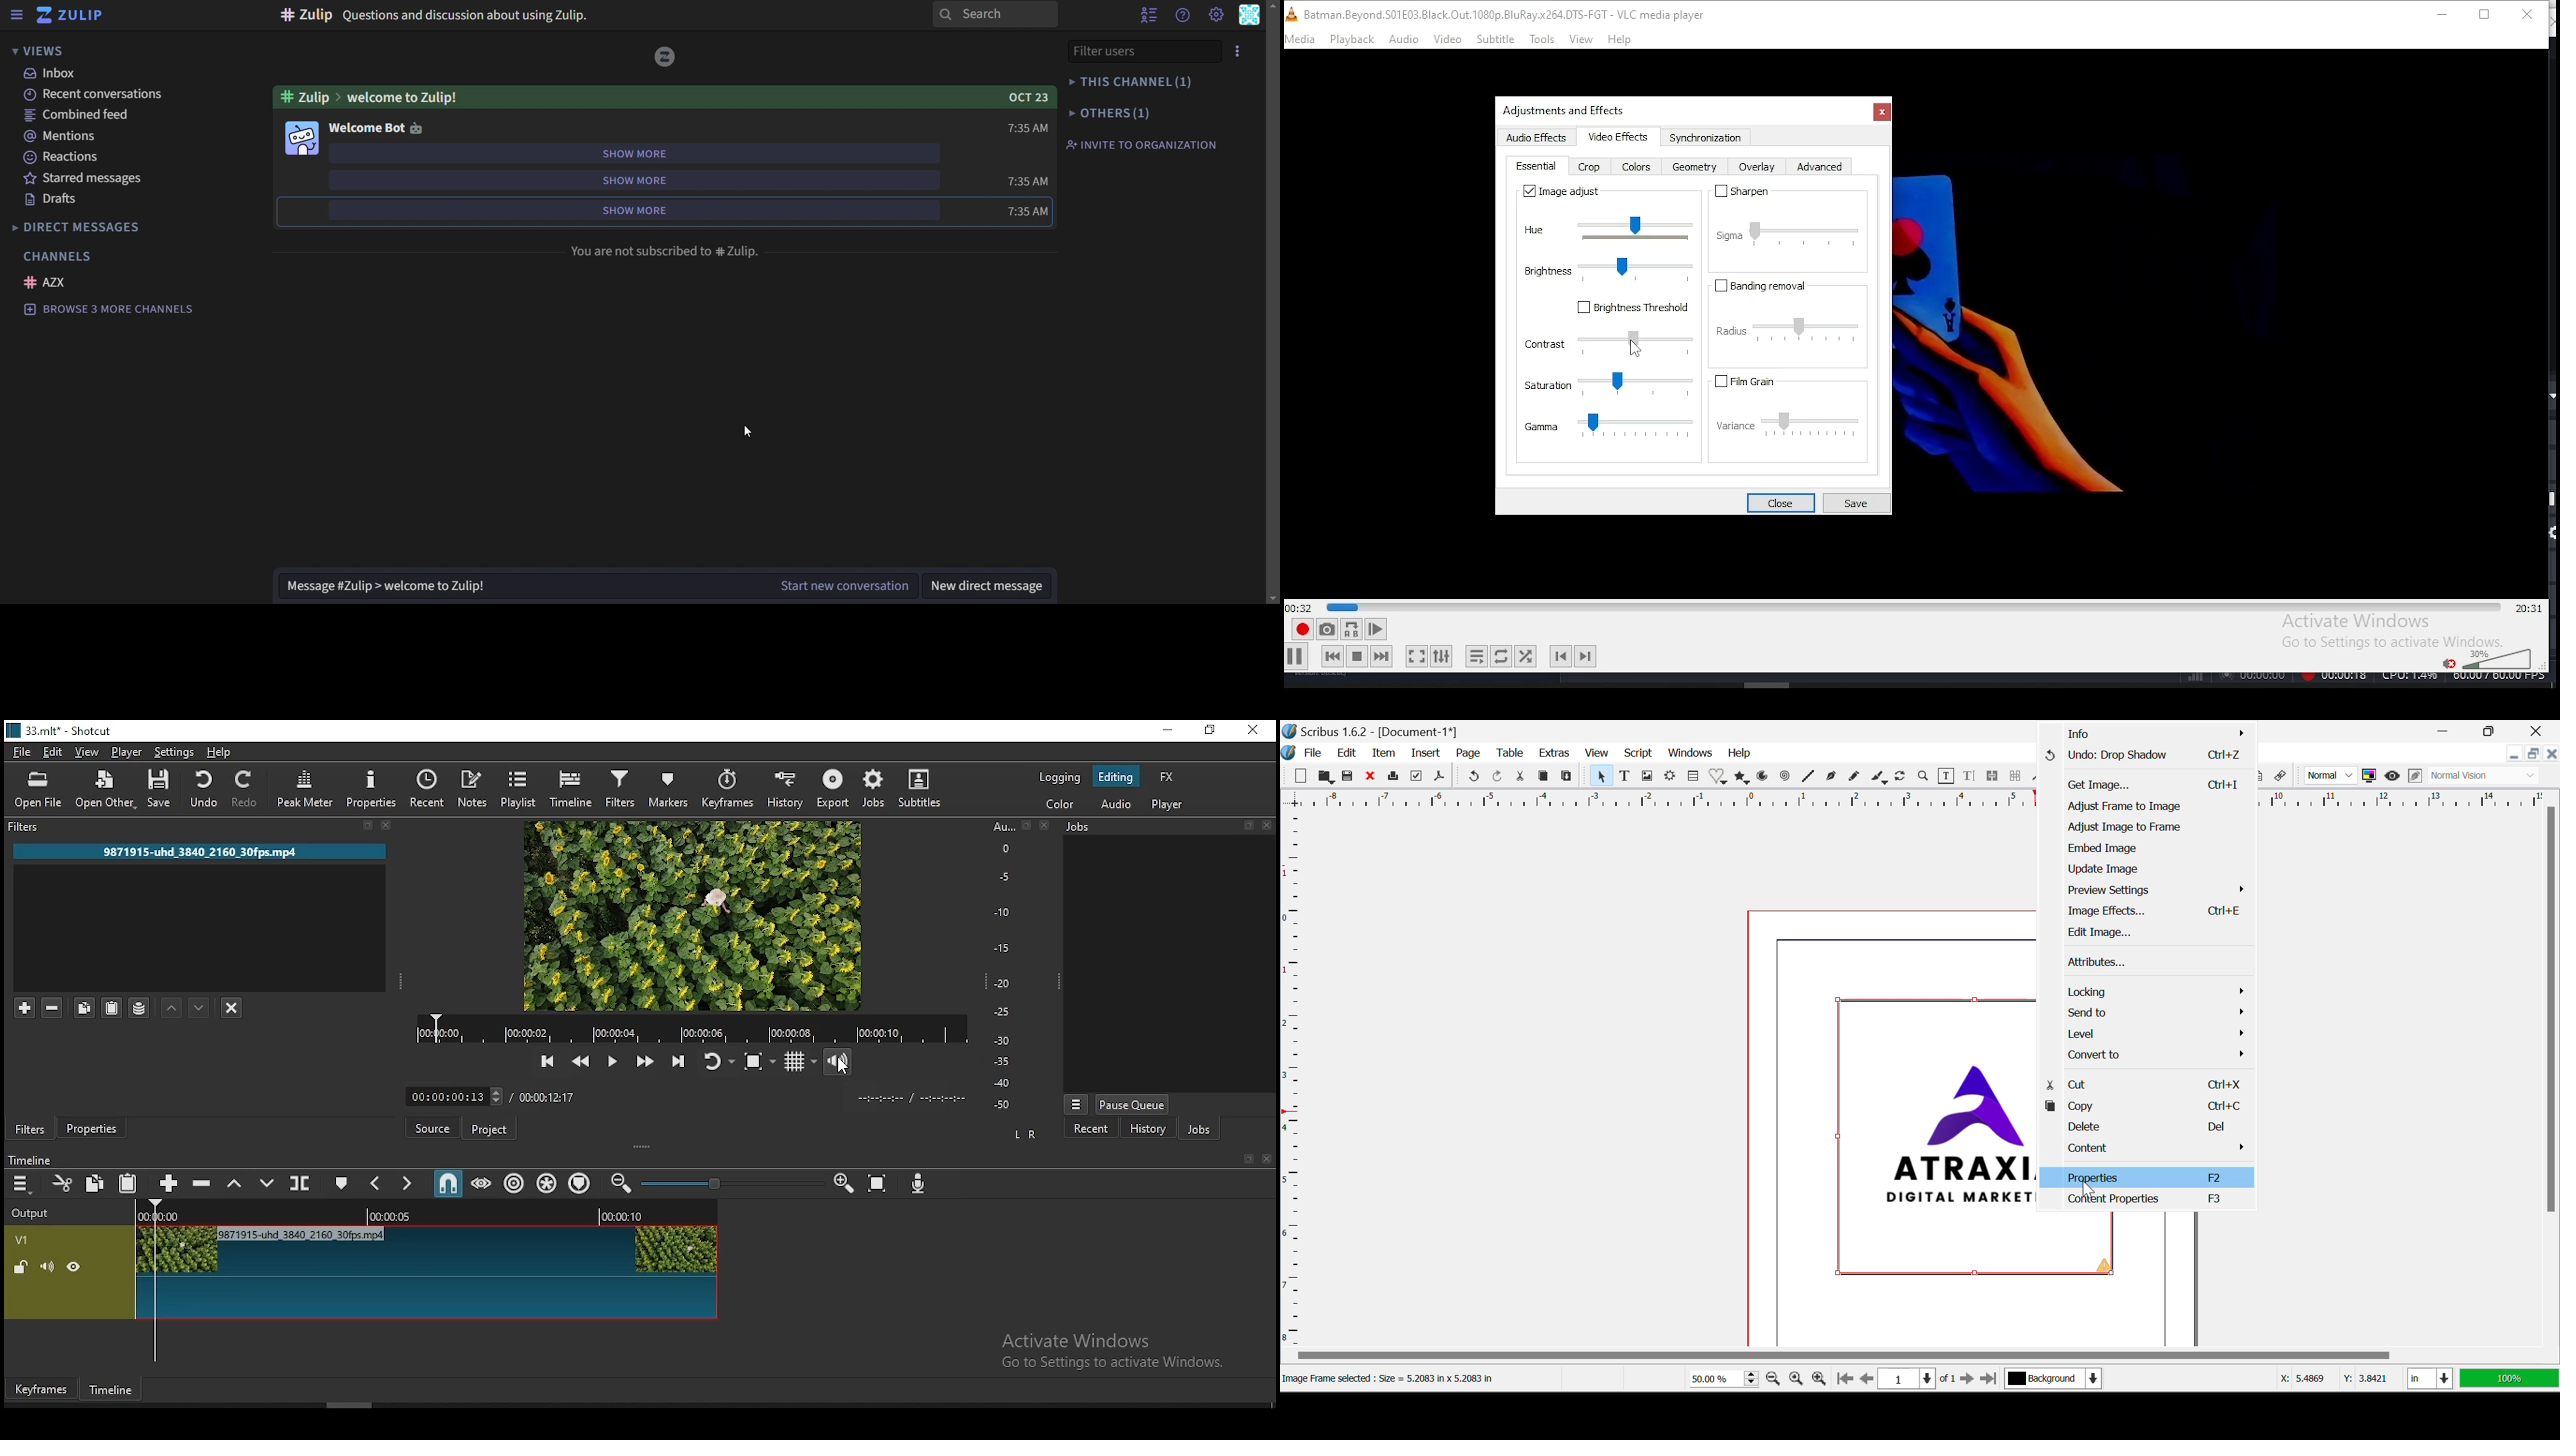  Describe the element at coordinates (1396, 1379) in the screenshot. I see `Image Frame selected : Size = 5.2083 in x 5.2083 in` at that location.